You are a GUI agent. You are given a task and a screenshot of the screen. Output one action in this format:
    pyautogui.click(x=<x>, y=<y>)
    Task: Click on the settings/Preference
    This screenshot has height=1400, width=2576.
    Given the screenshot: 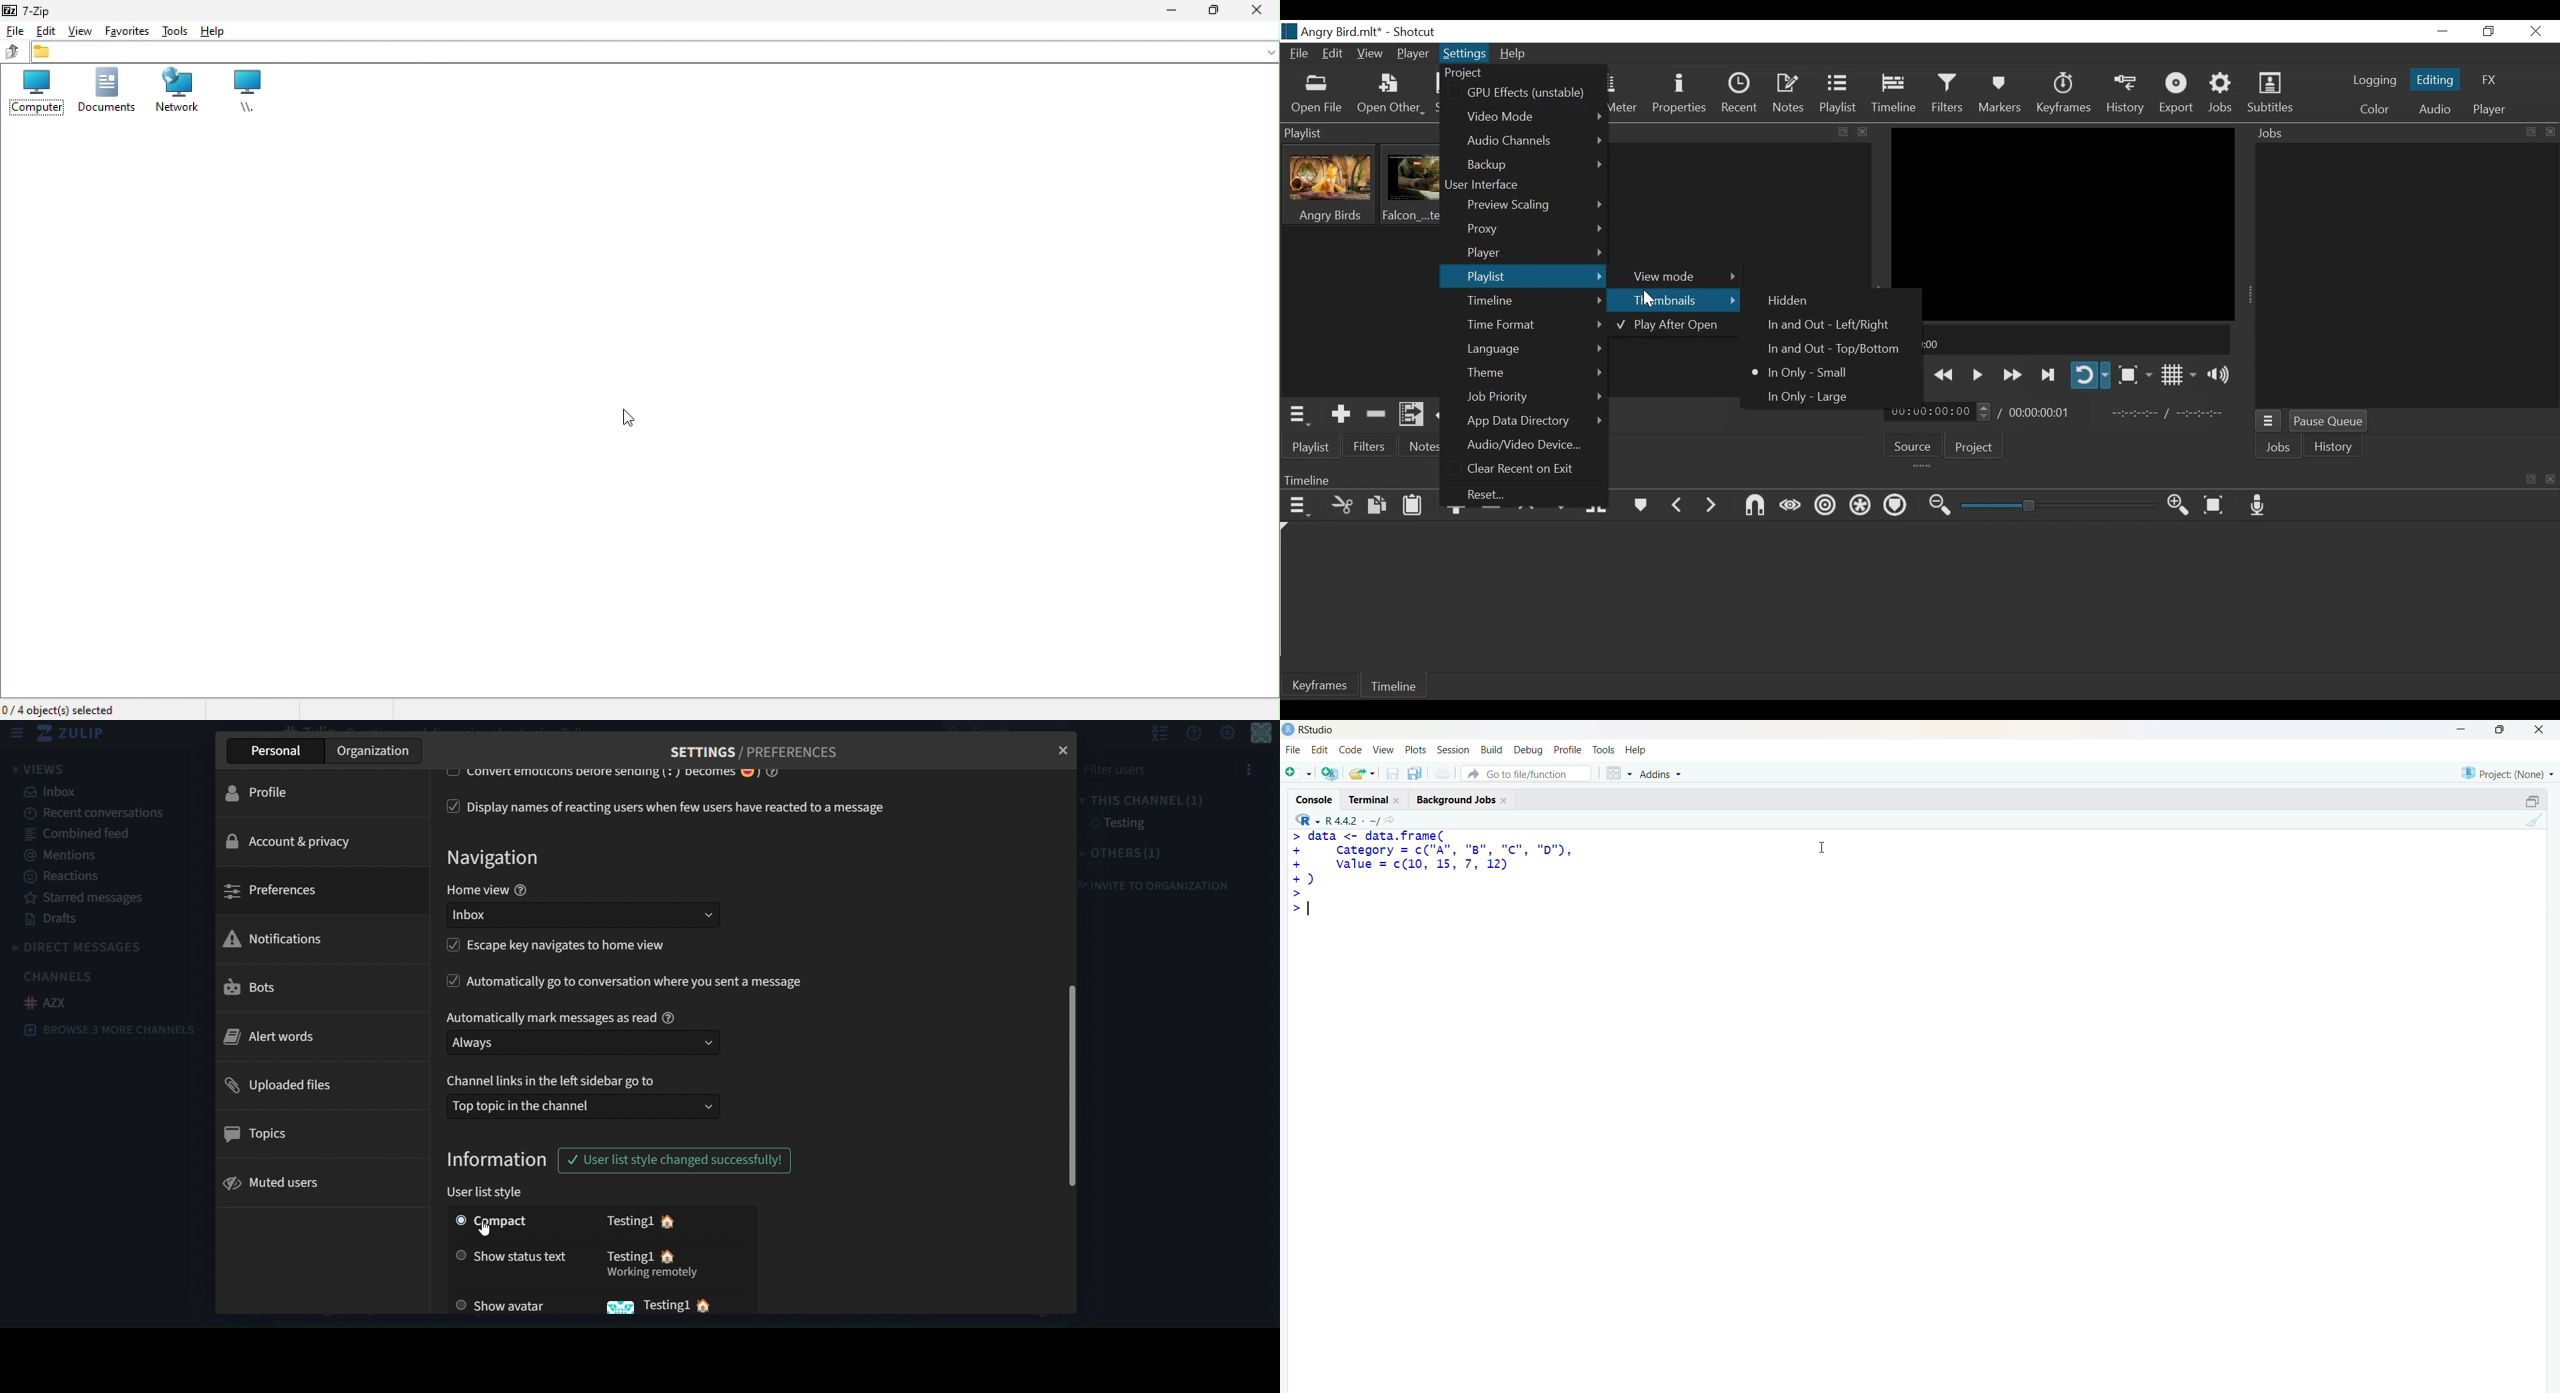 What is the action you would take?
    pyautogui.click(x=754, y=752)
    